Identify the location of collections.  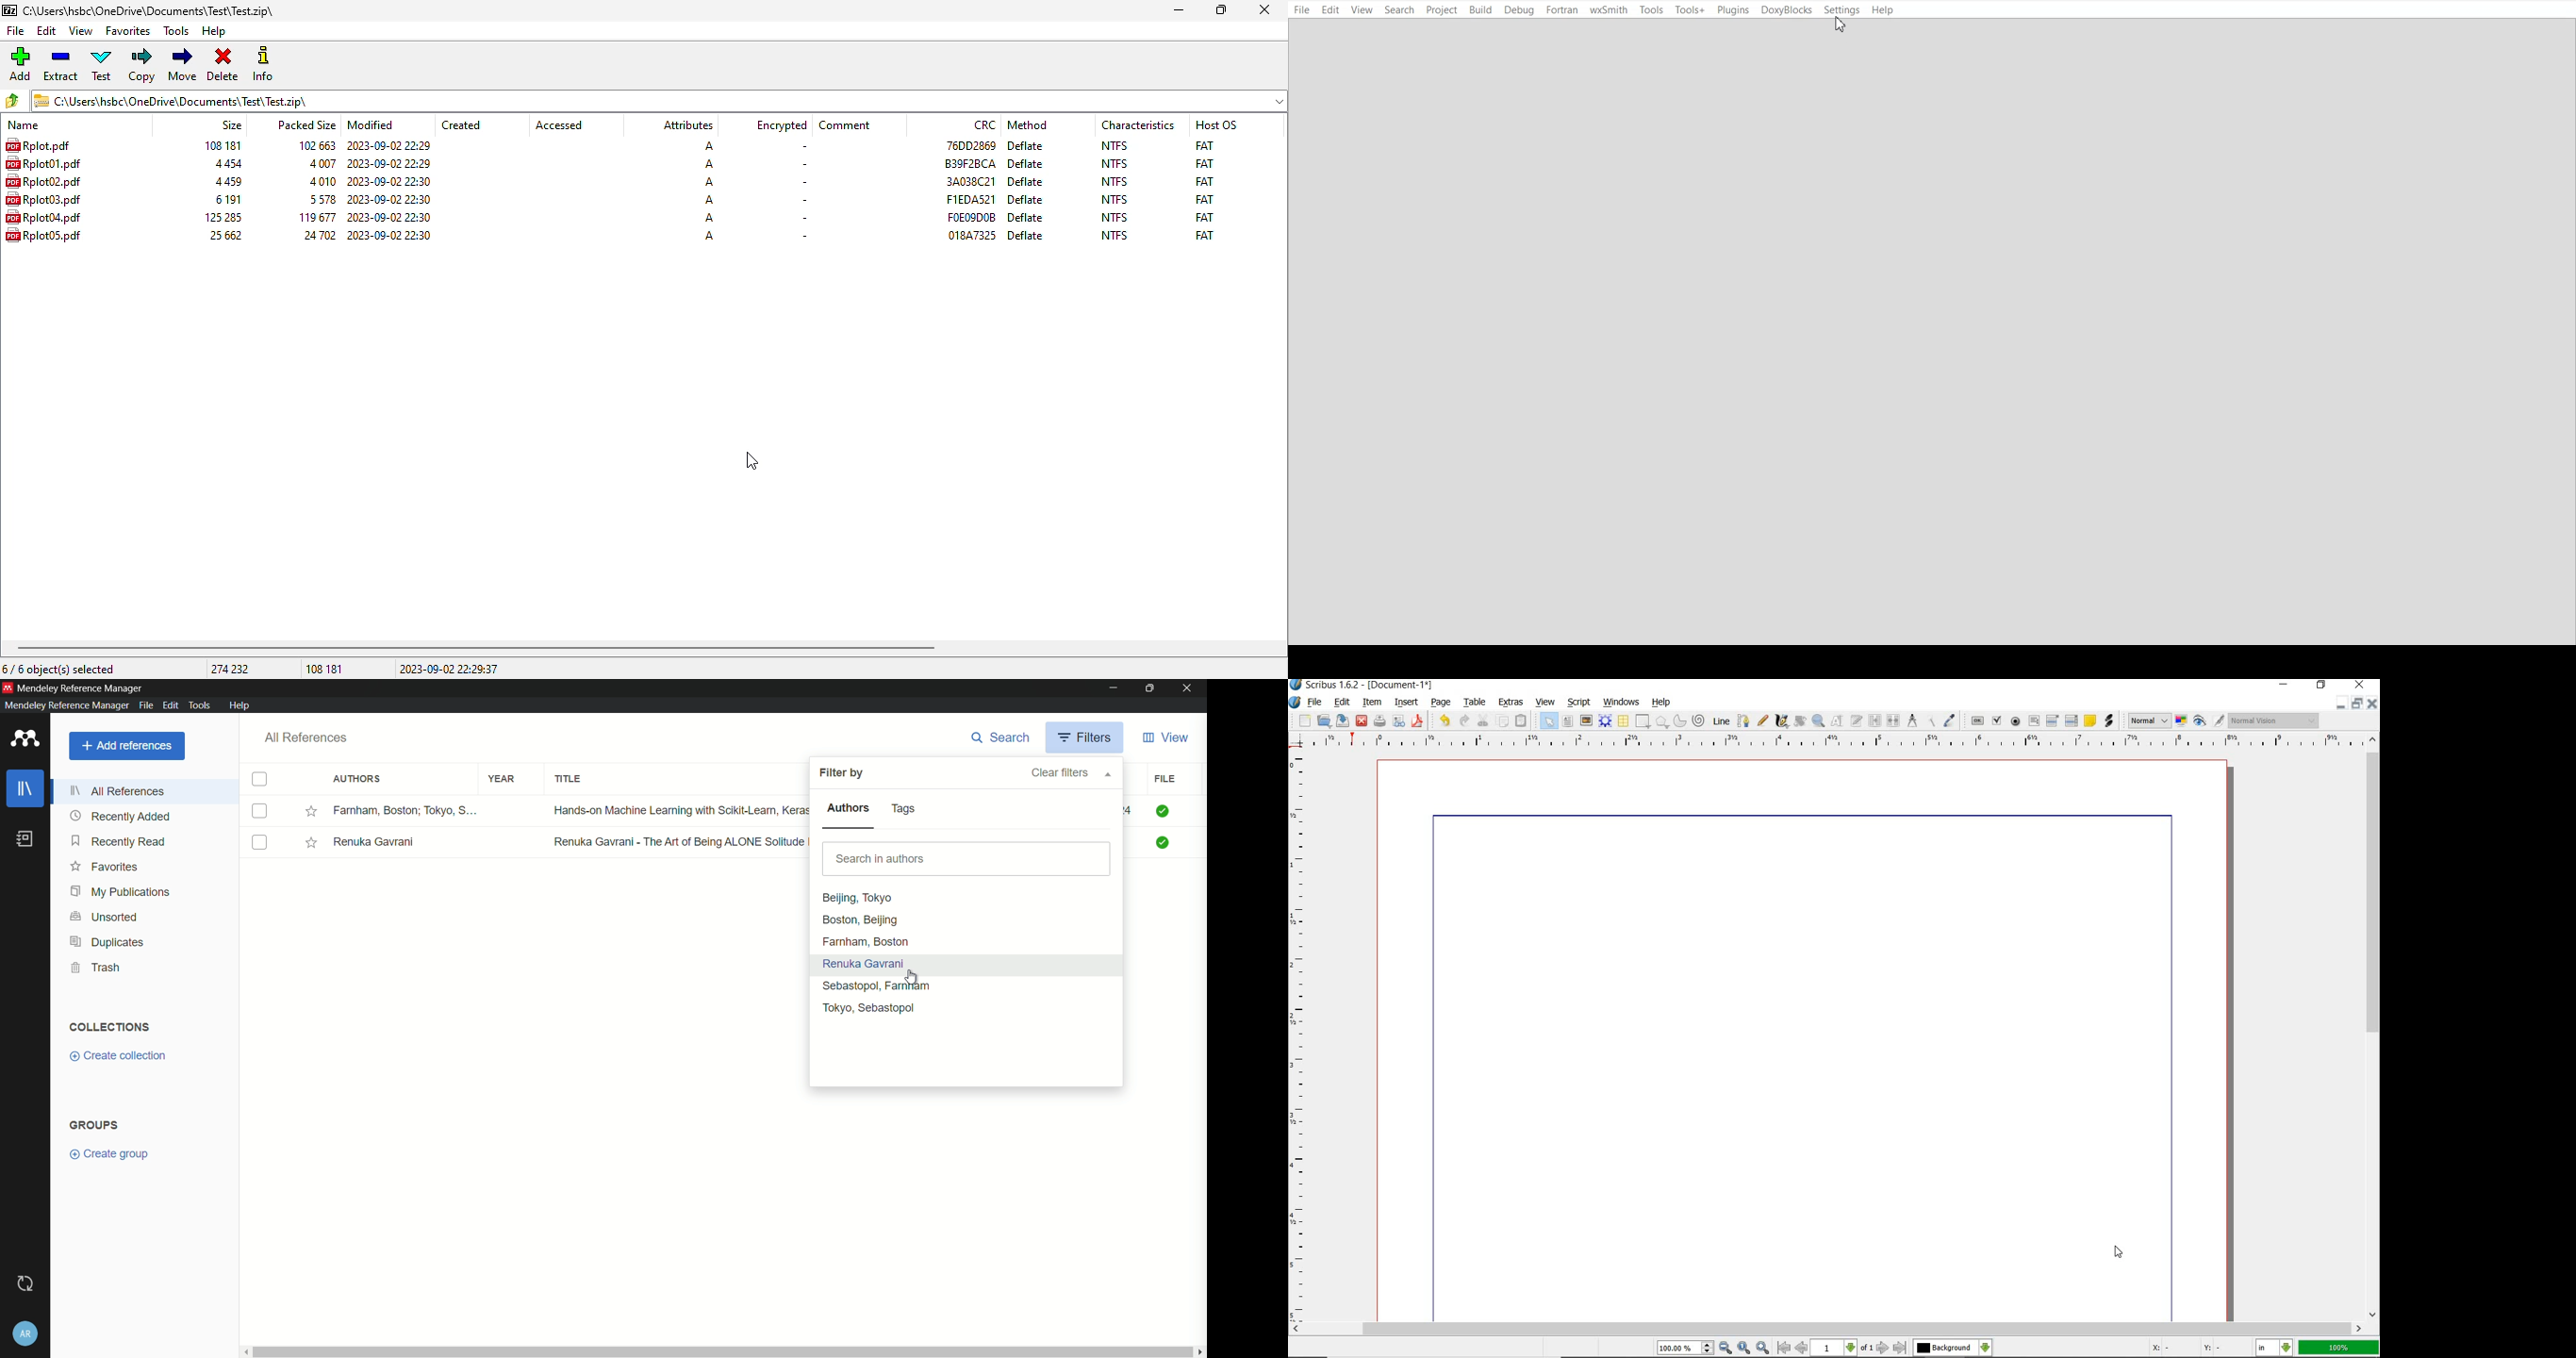
(111, 1027).